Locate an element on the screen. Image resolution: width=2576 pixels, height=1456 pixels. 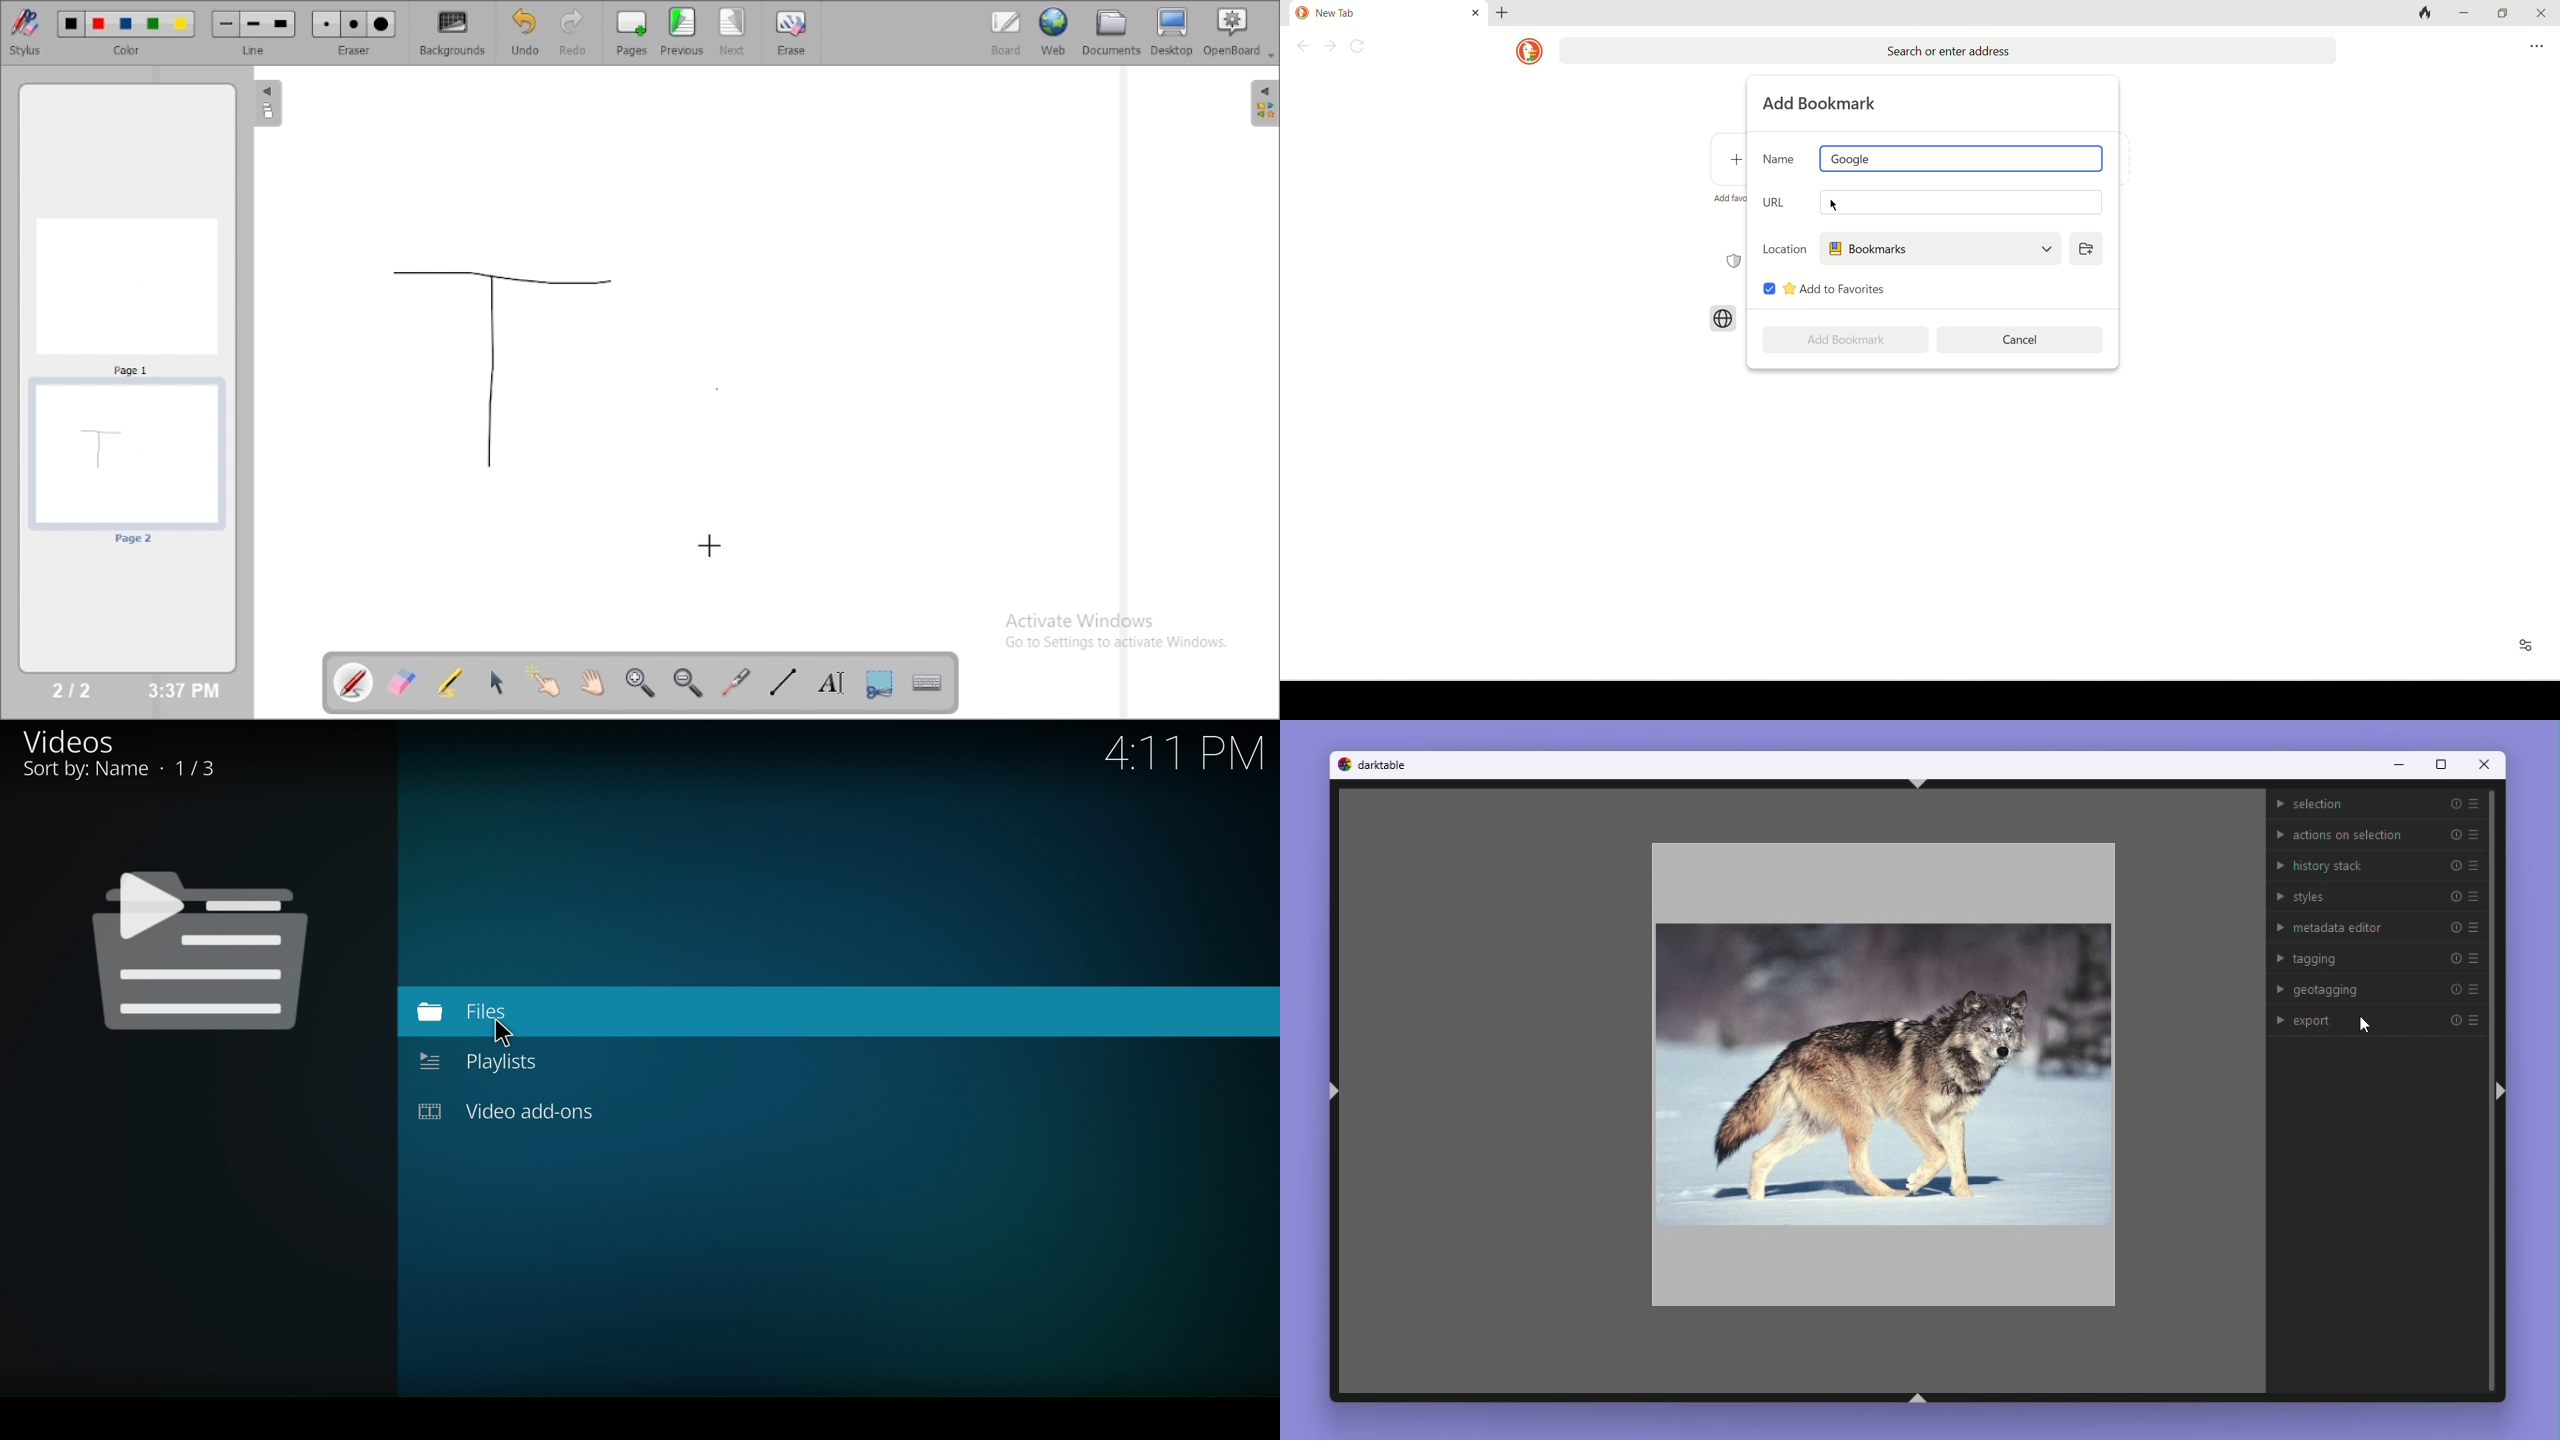
desktop is located at coordinates (1173, 32).